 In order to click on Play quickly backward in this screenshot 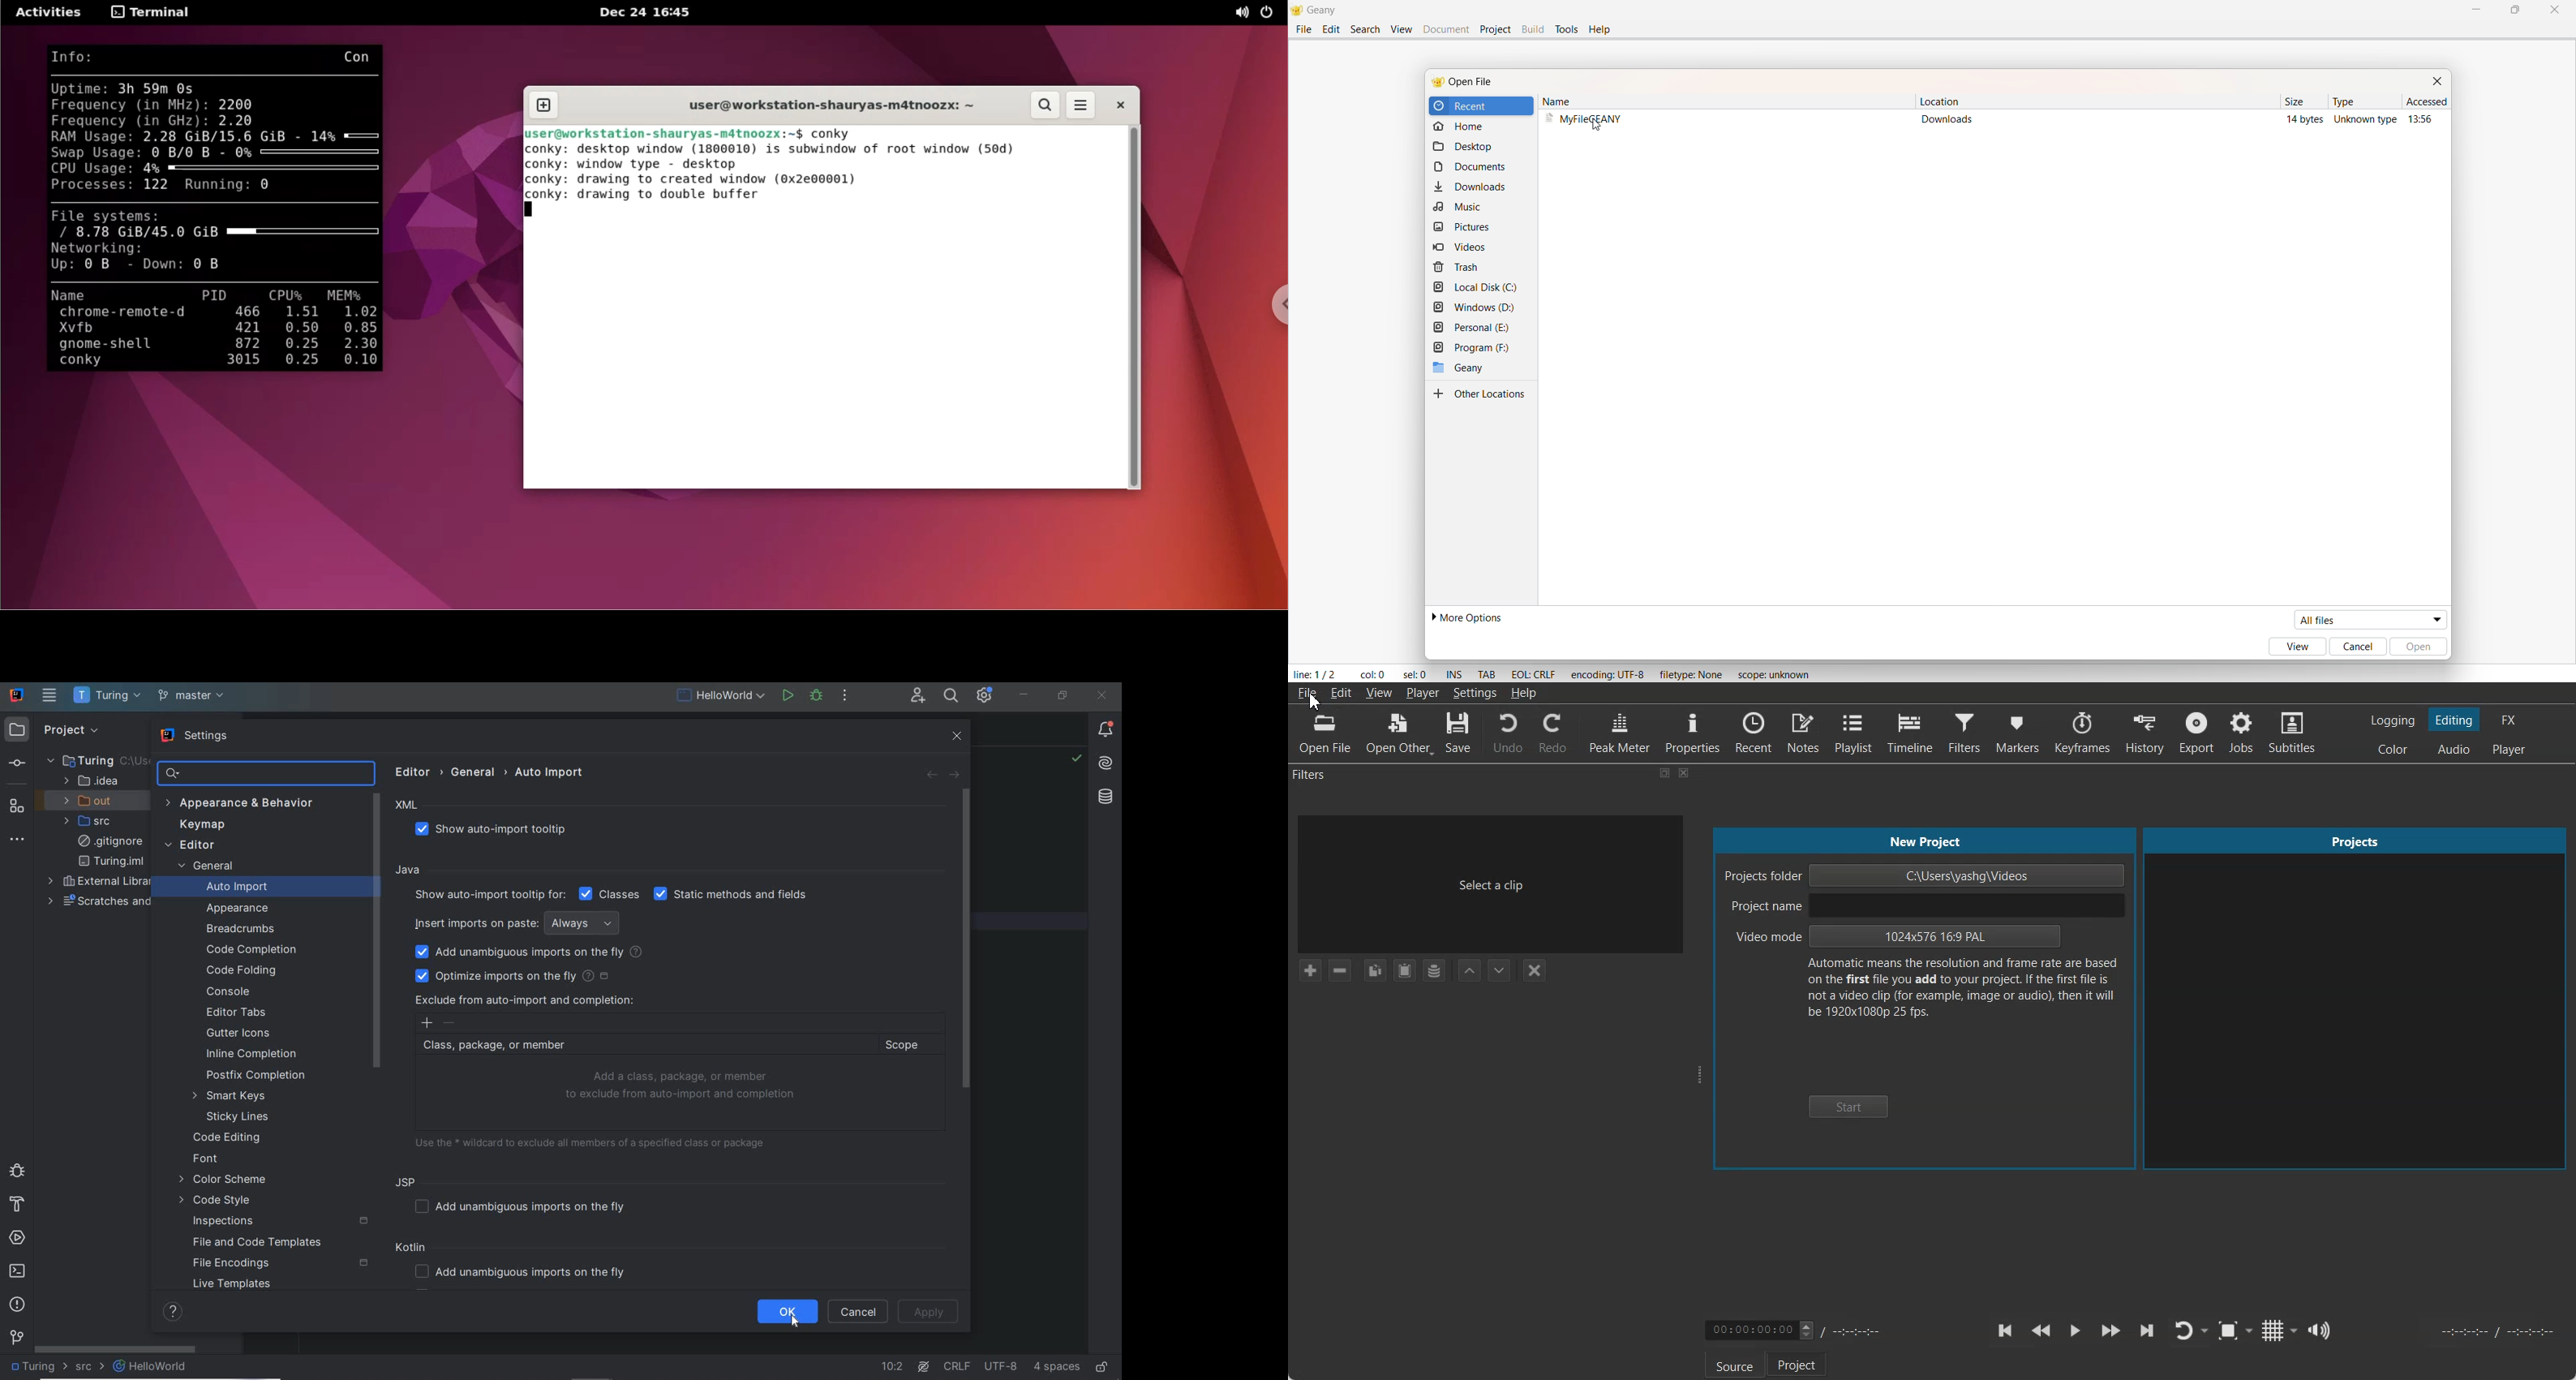, I will do `click(2041, 1331)`.